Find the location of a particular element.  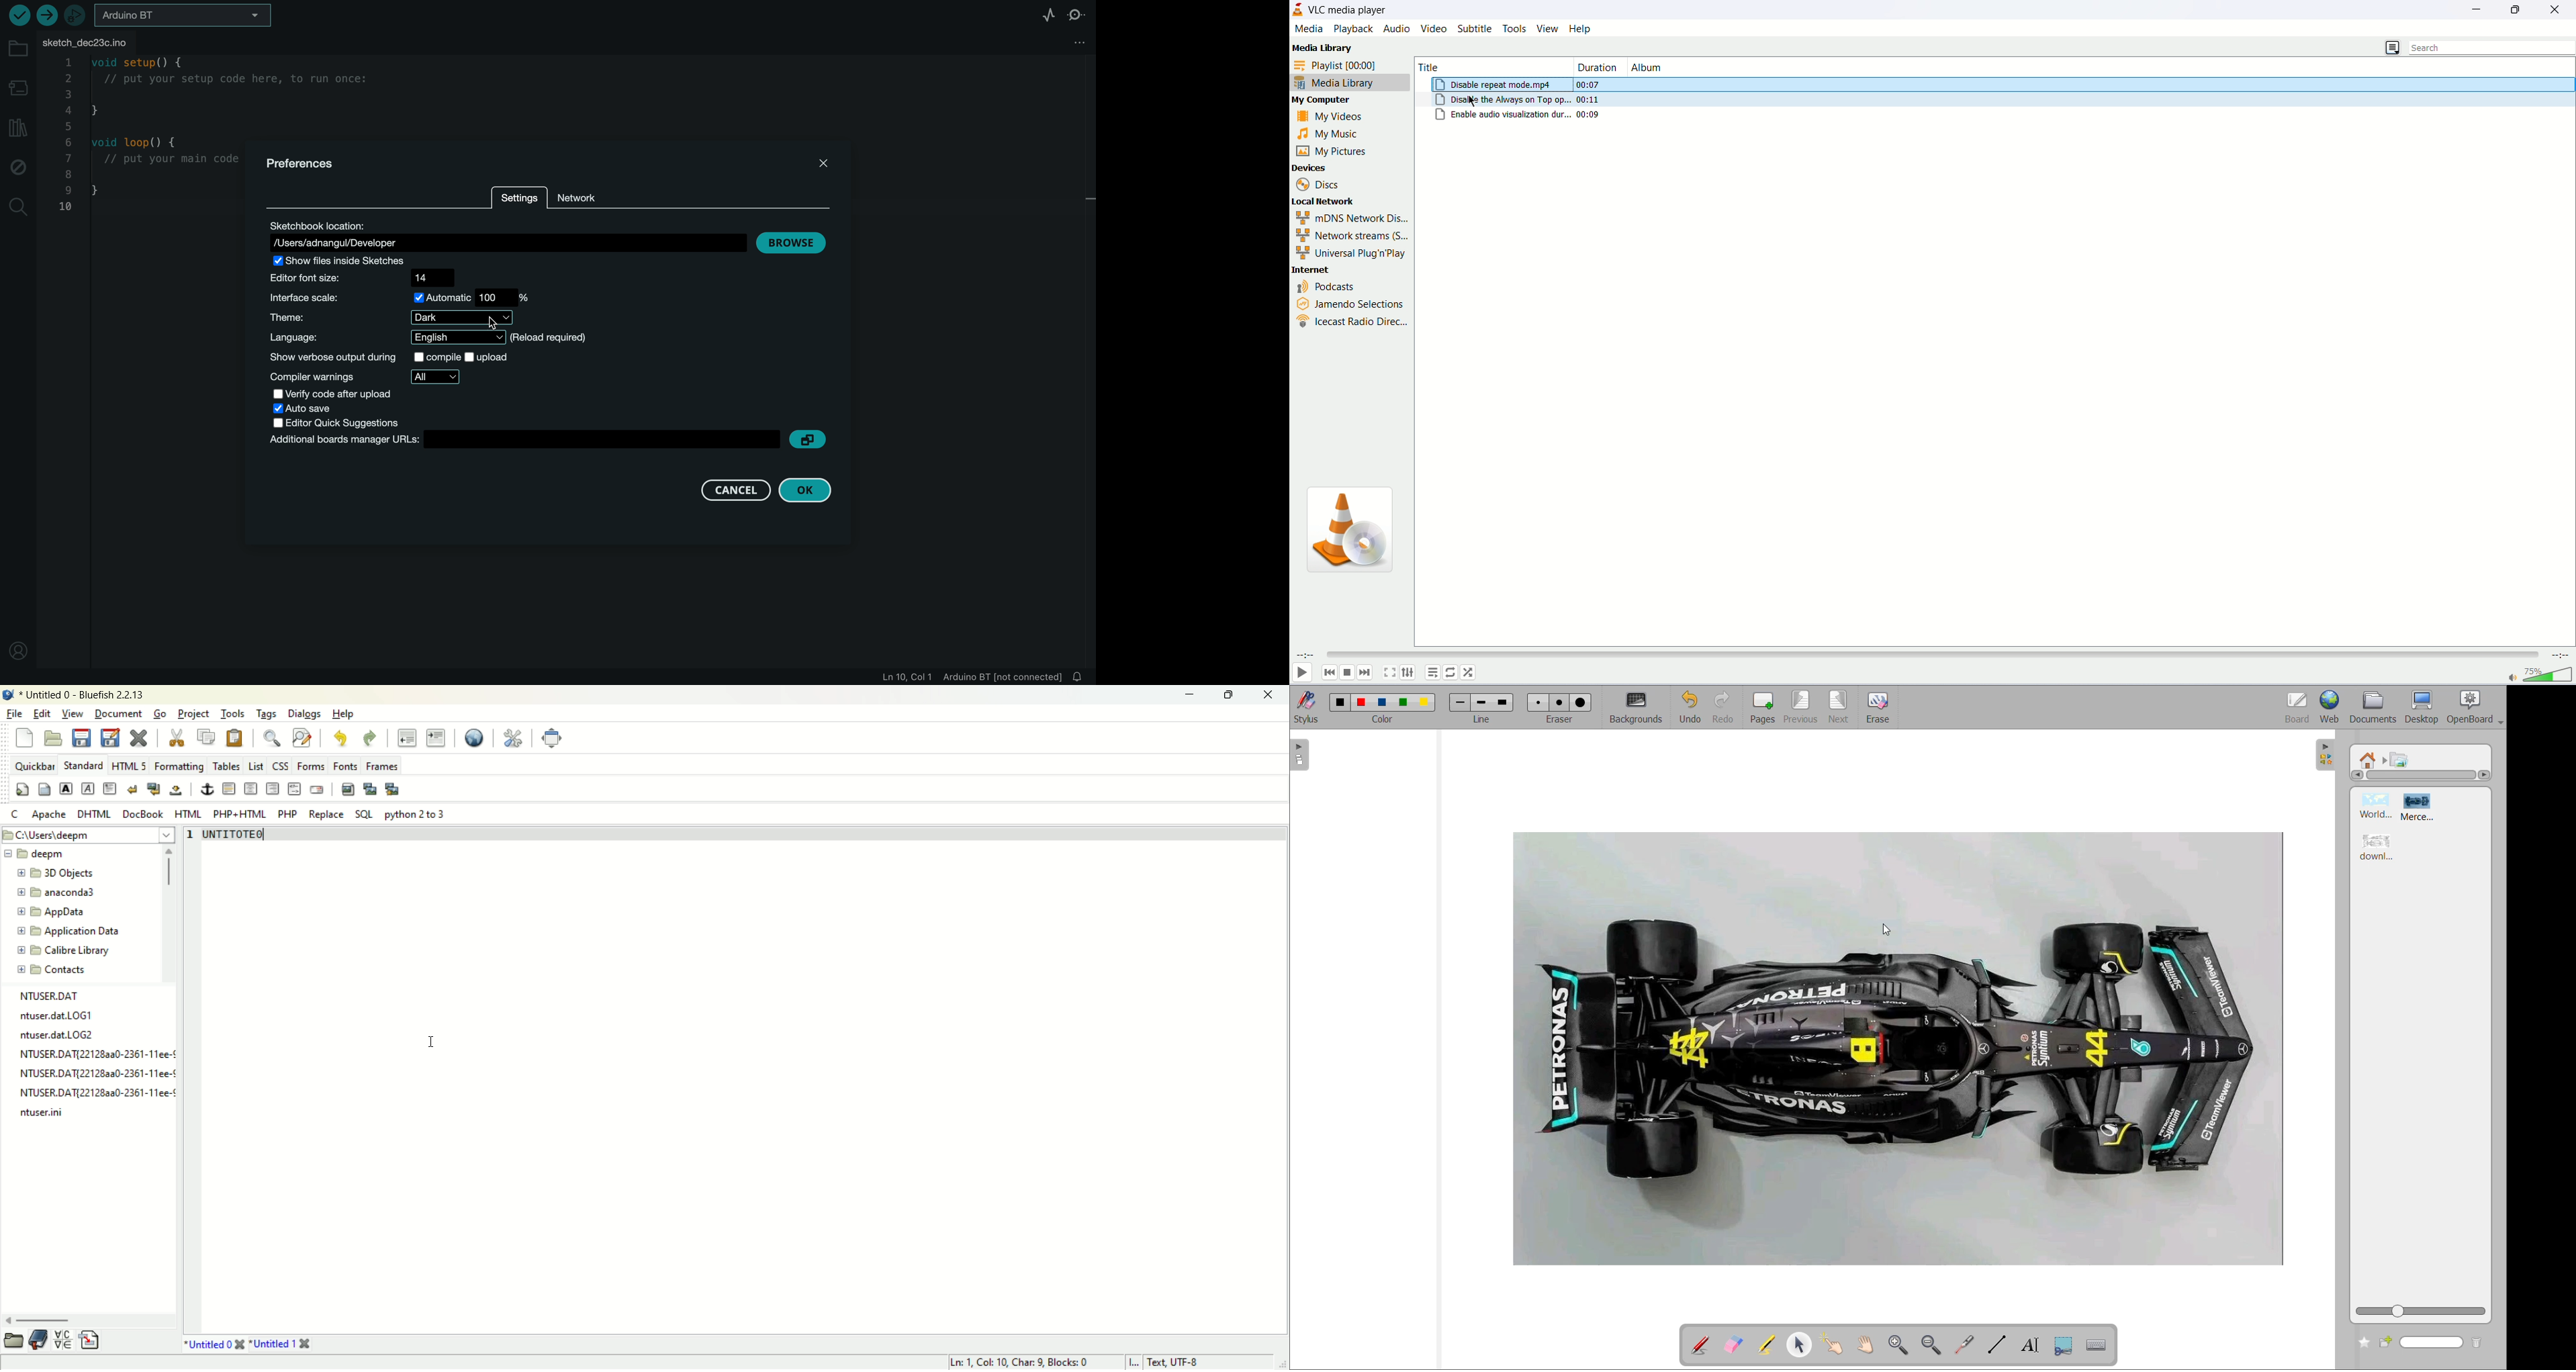

minimize is located at coordinates (2482, 8).